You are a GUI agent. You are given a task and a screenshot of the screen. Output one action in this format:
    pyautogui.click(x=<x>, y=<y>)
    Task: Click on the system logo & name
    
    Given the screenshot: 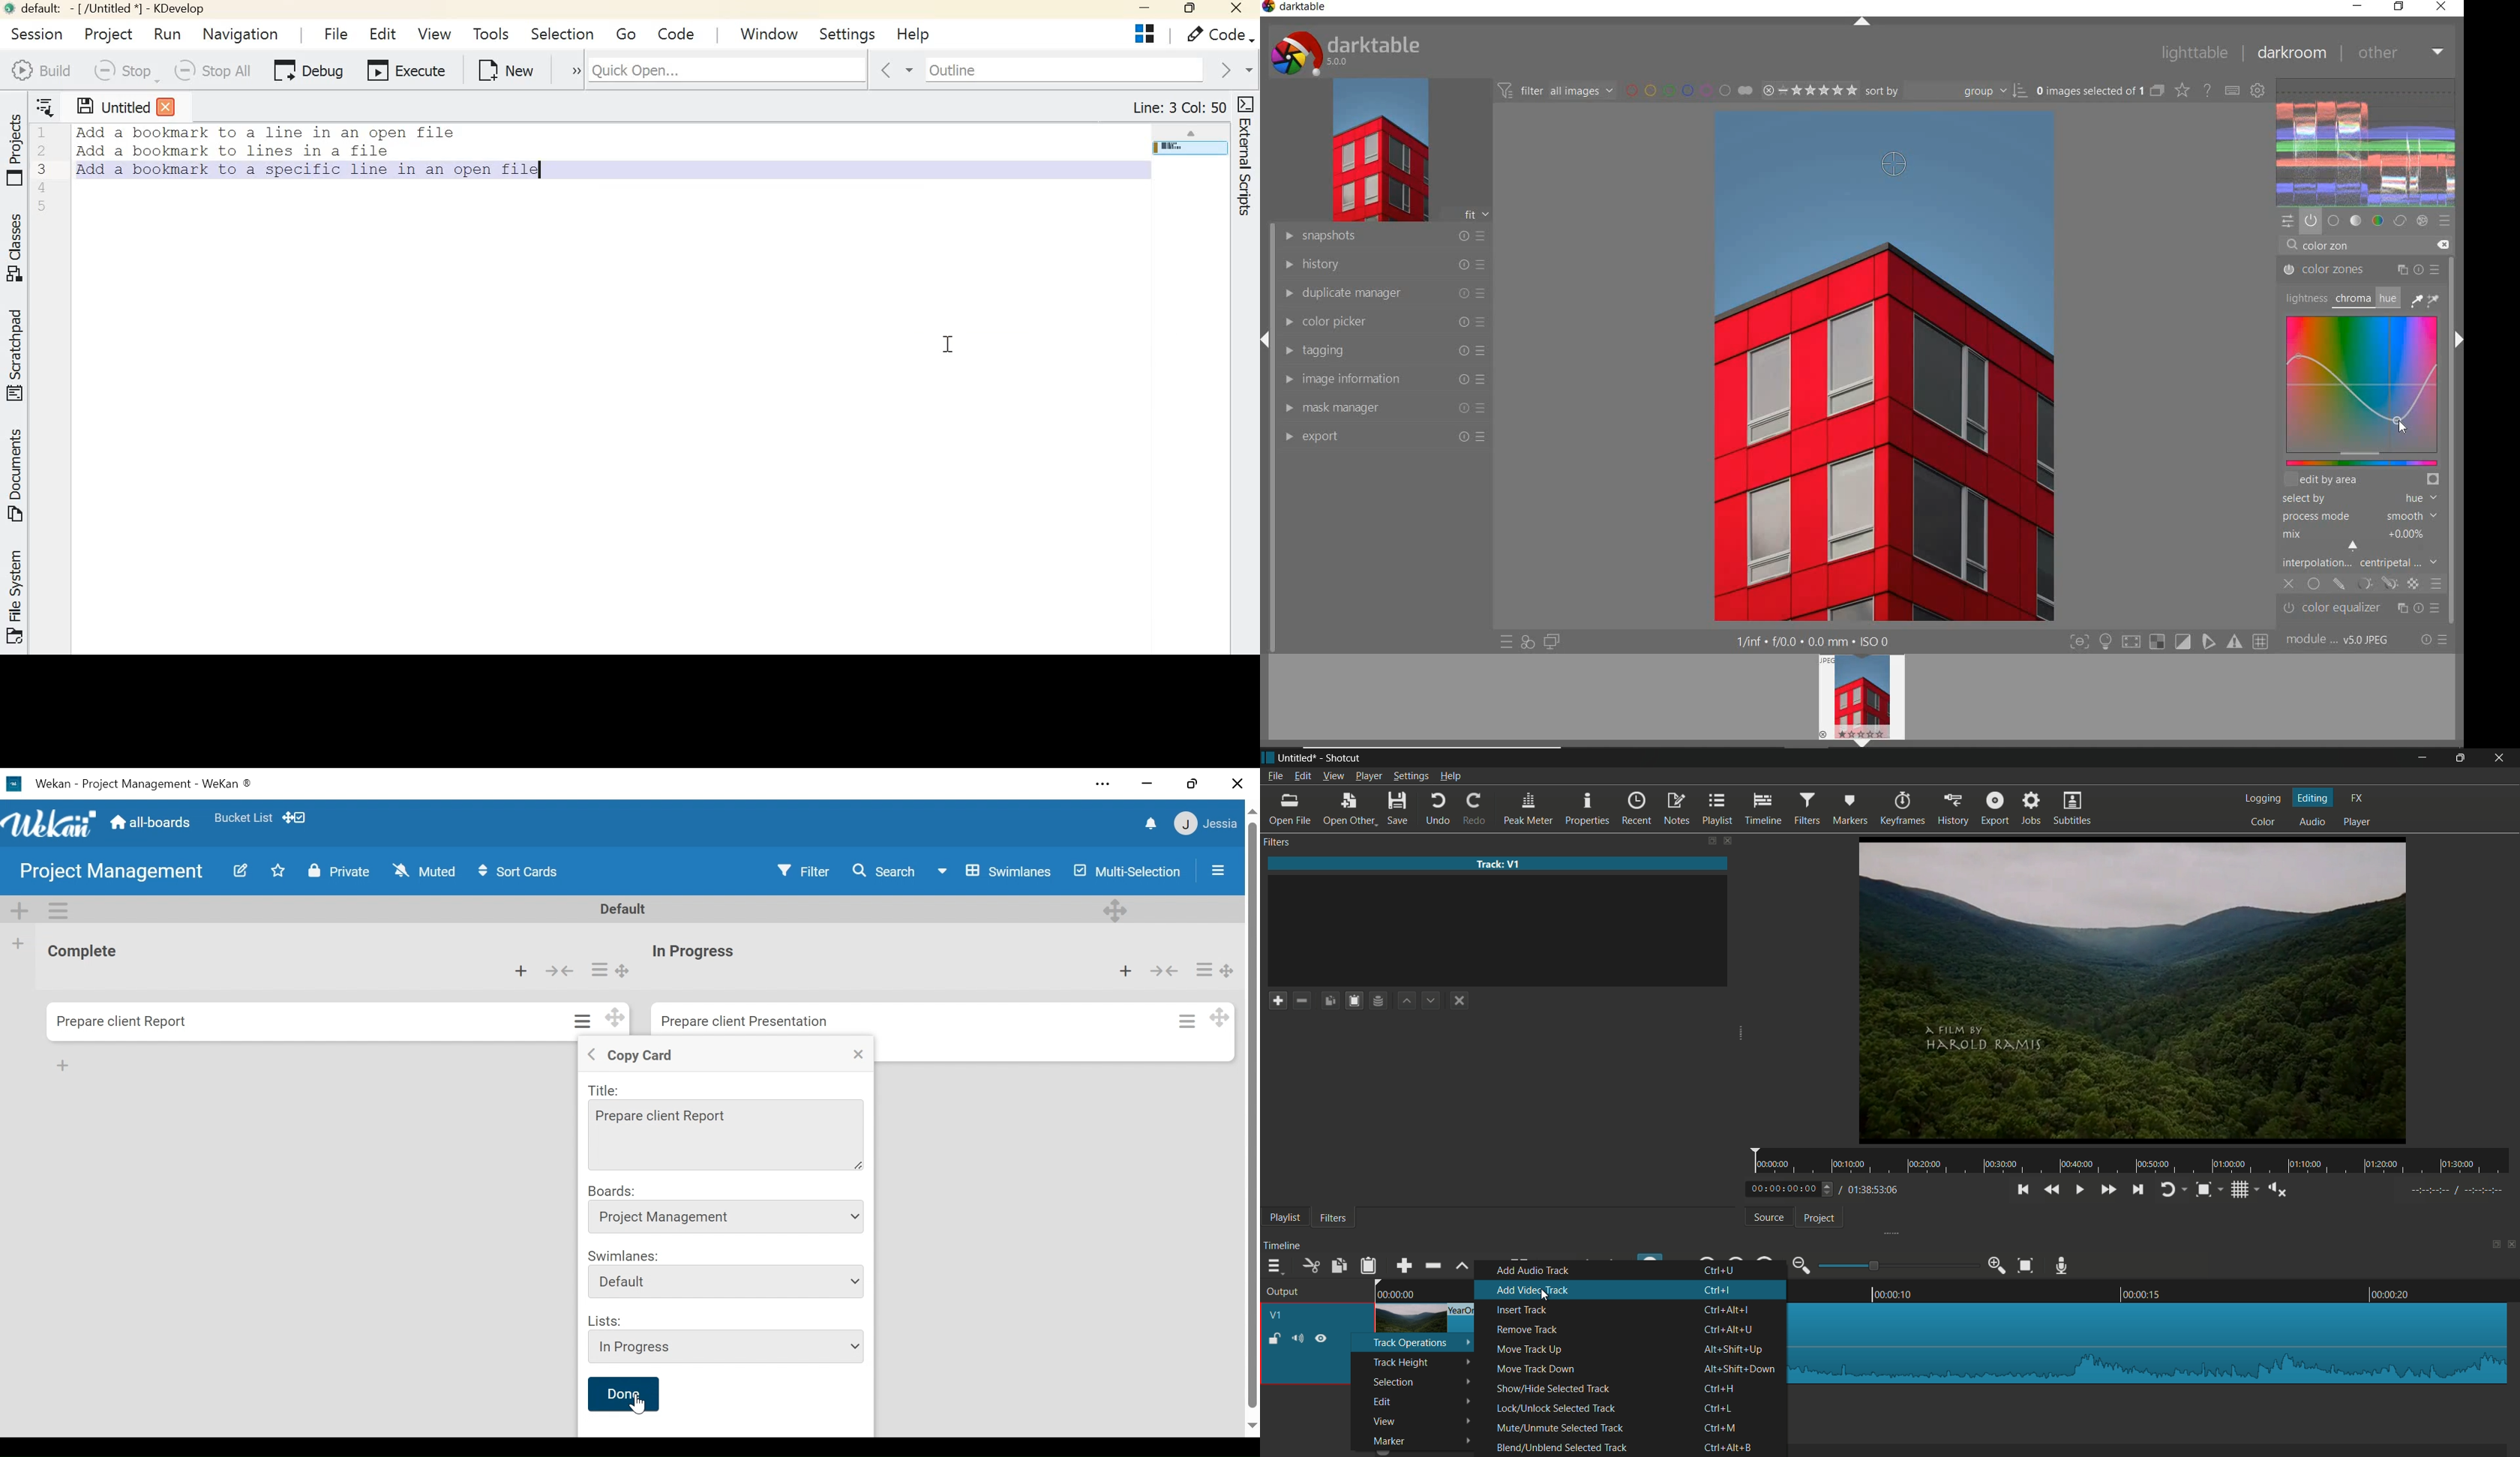 What is the action you would take?
    pyautogui.click(x=1348, y=53)
    